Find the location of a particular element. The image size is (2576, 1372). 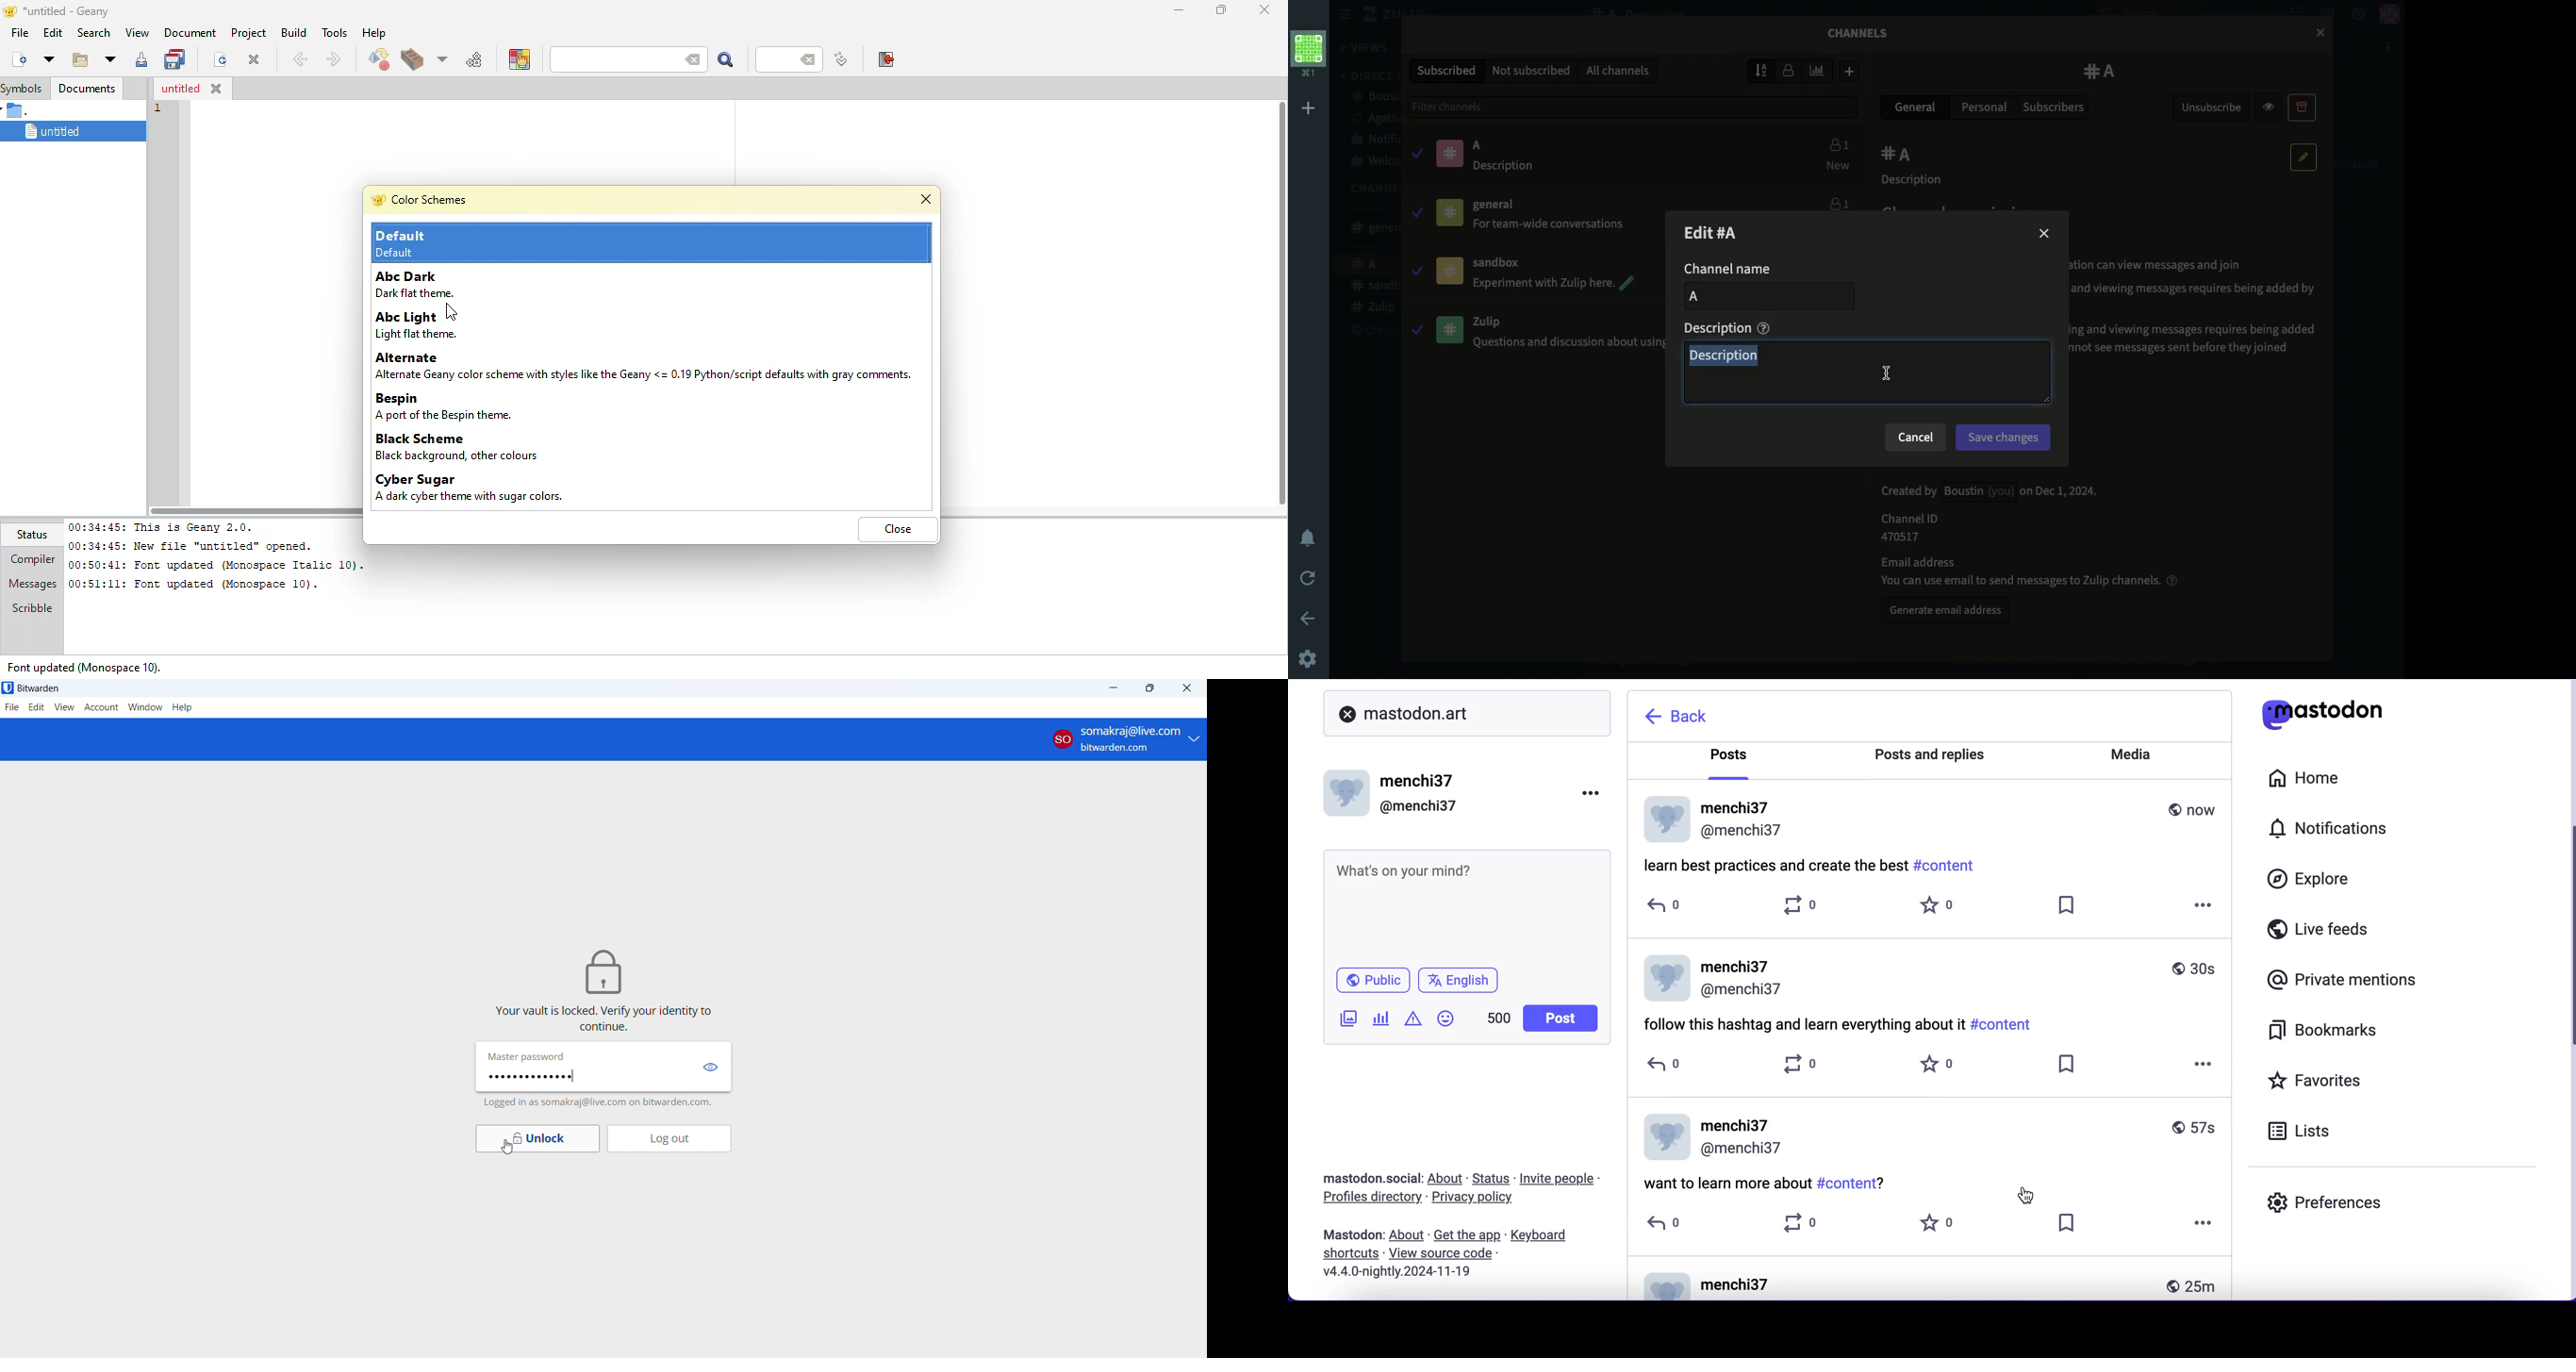

favorites is located at coordinates (2341, 1080).